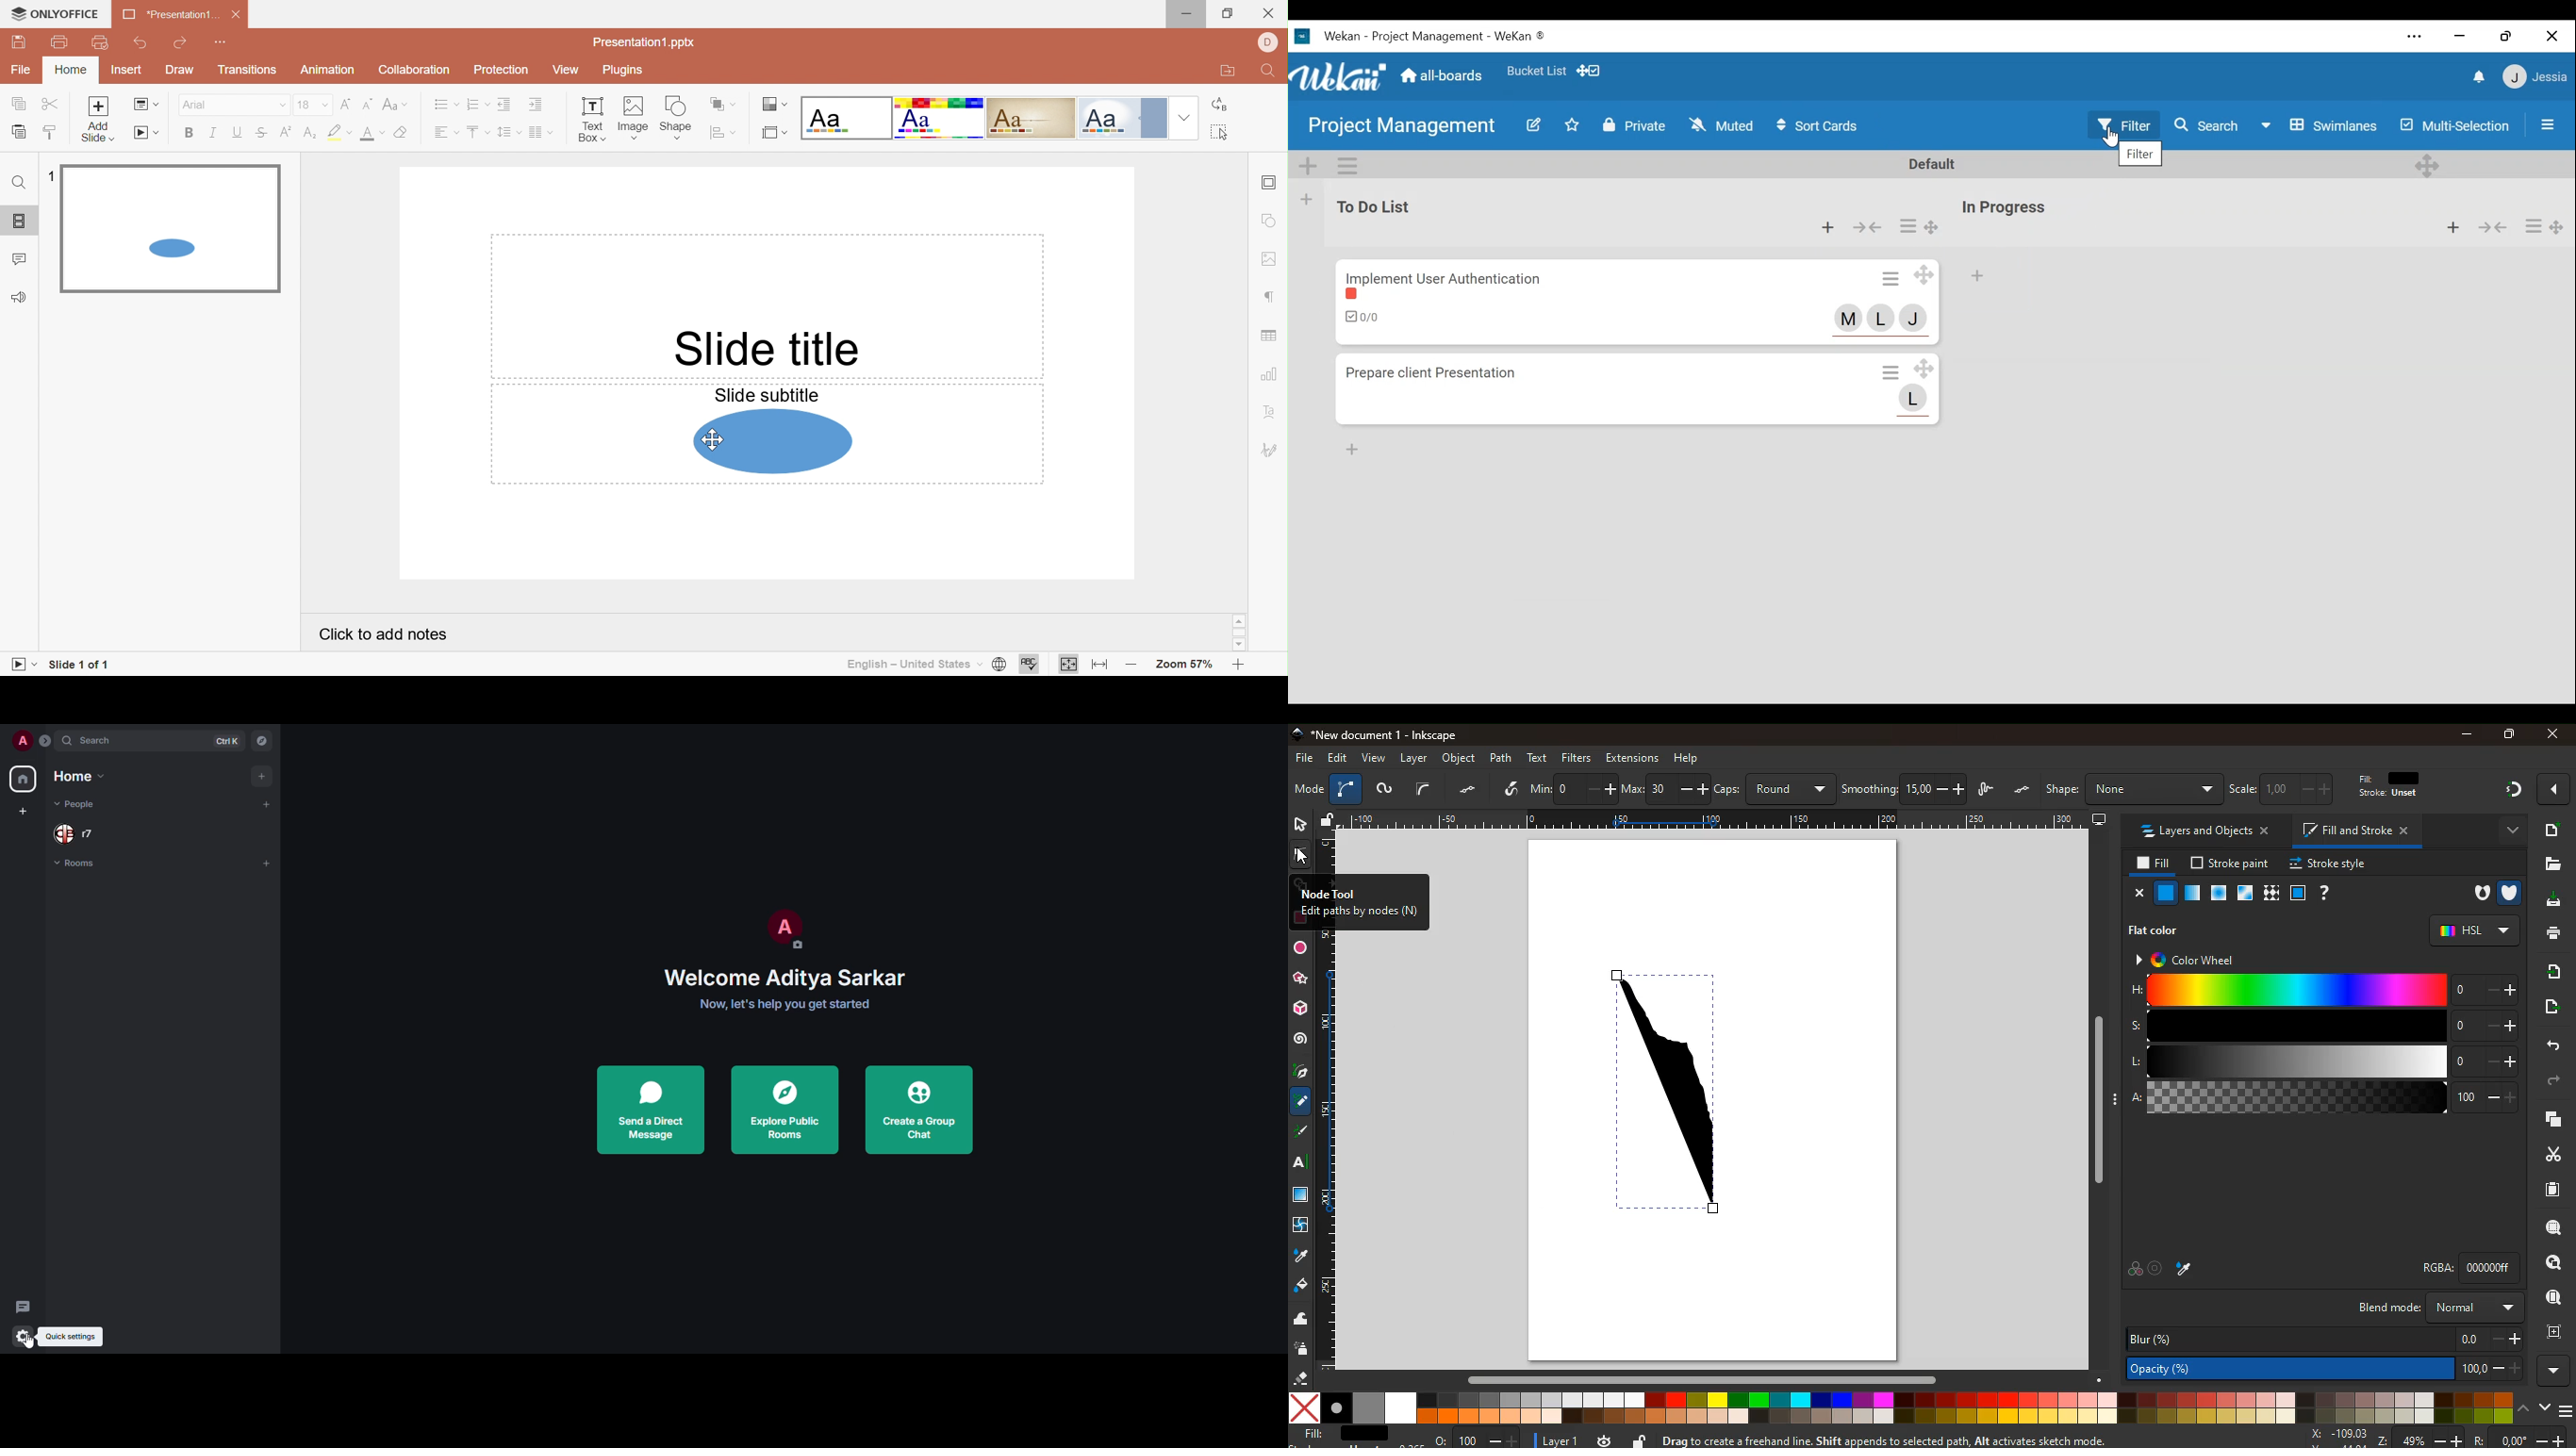  Describe the element at coordinates (786, 1004) in the screenshot. I see `get started` at that location.